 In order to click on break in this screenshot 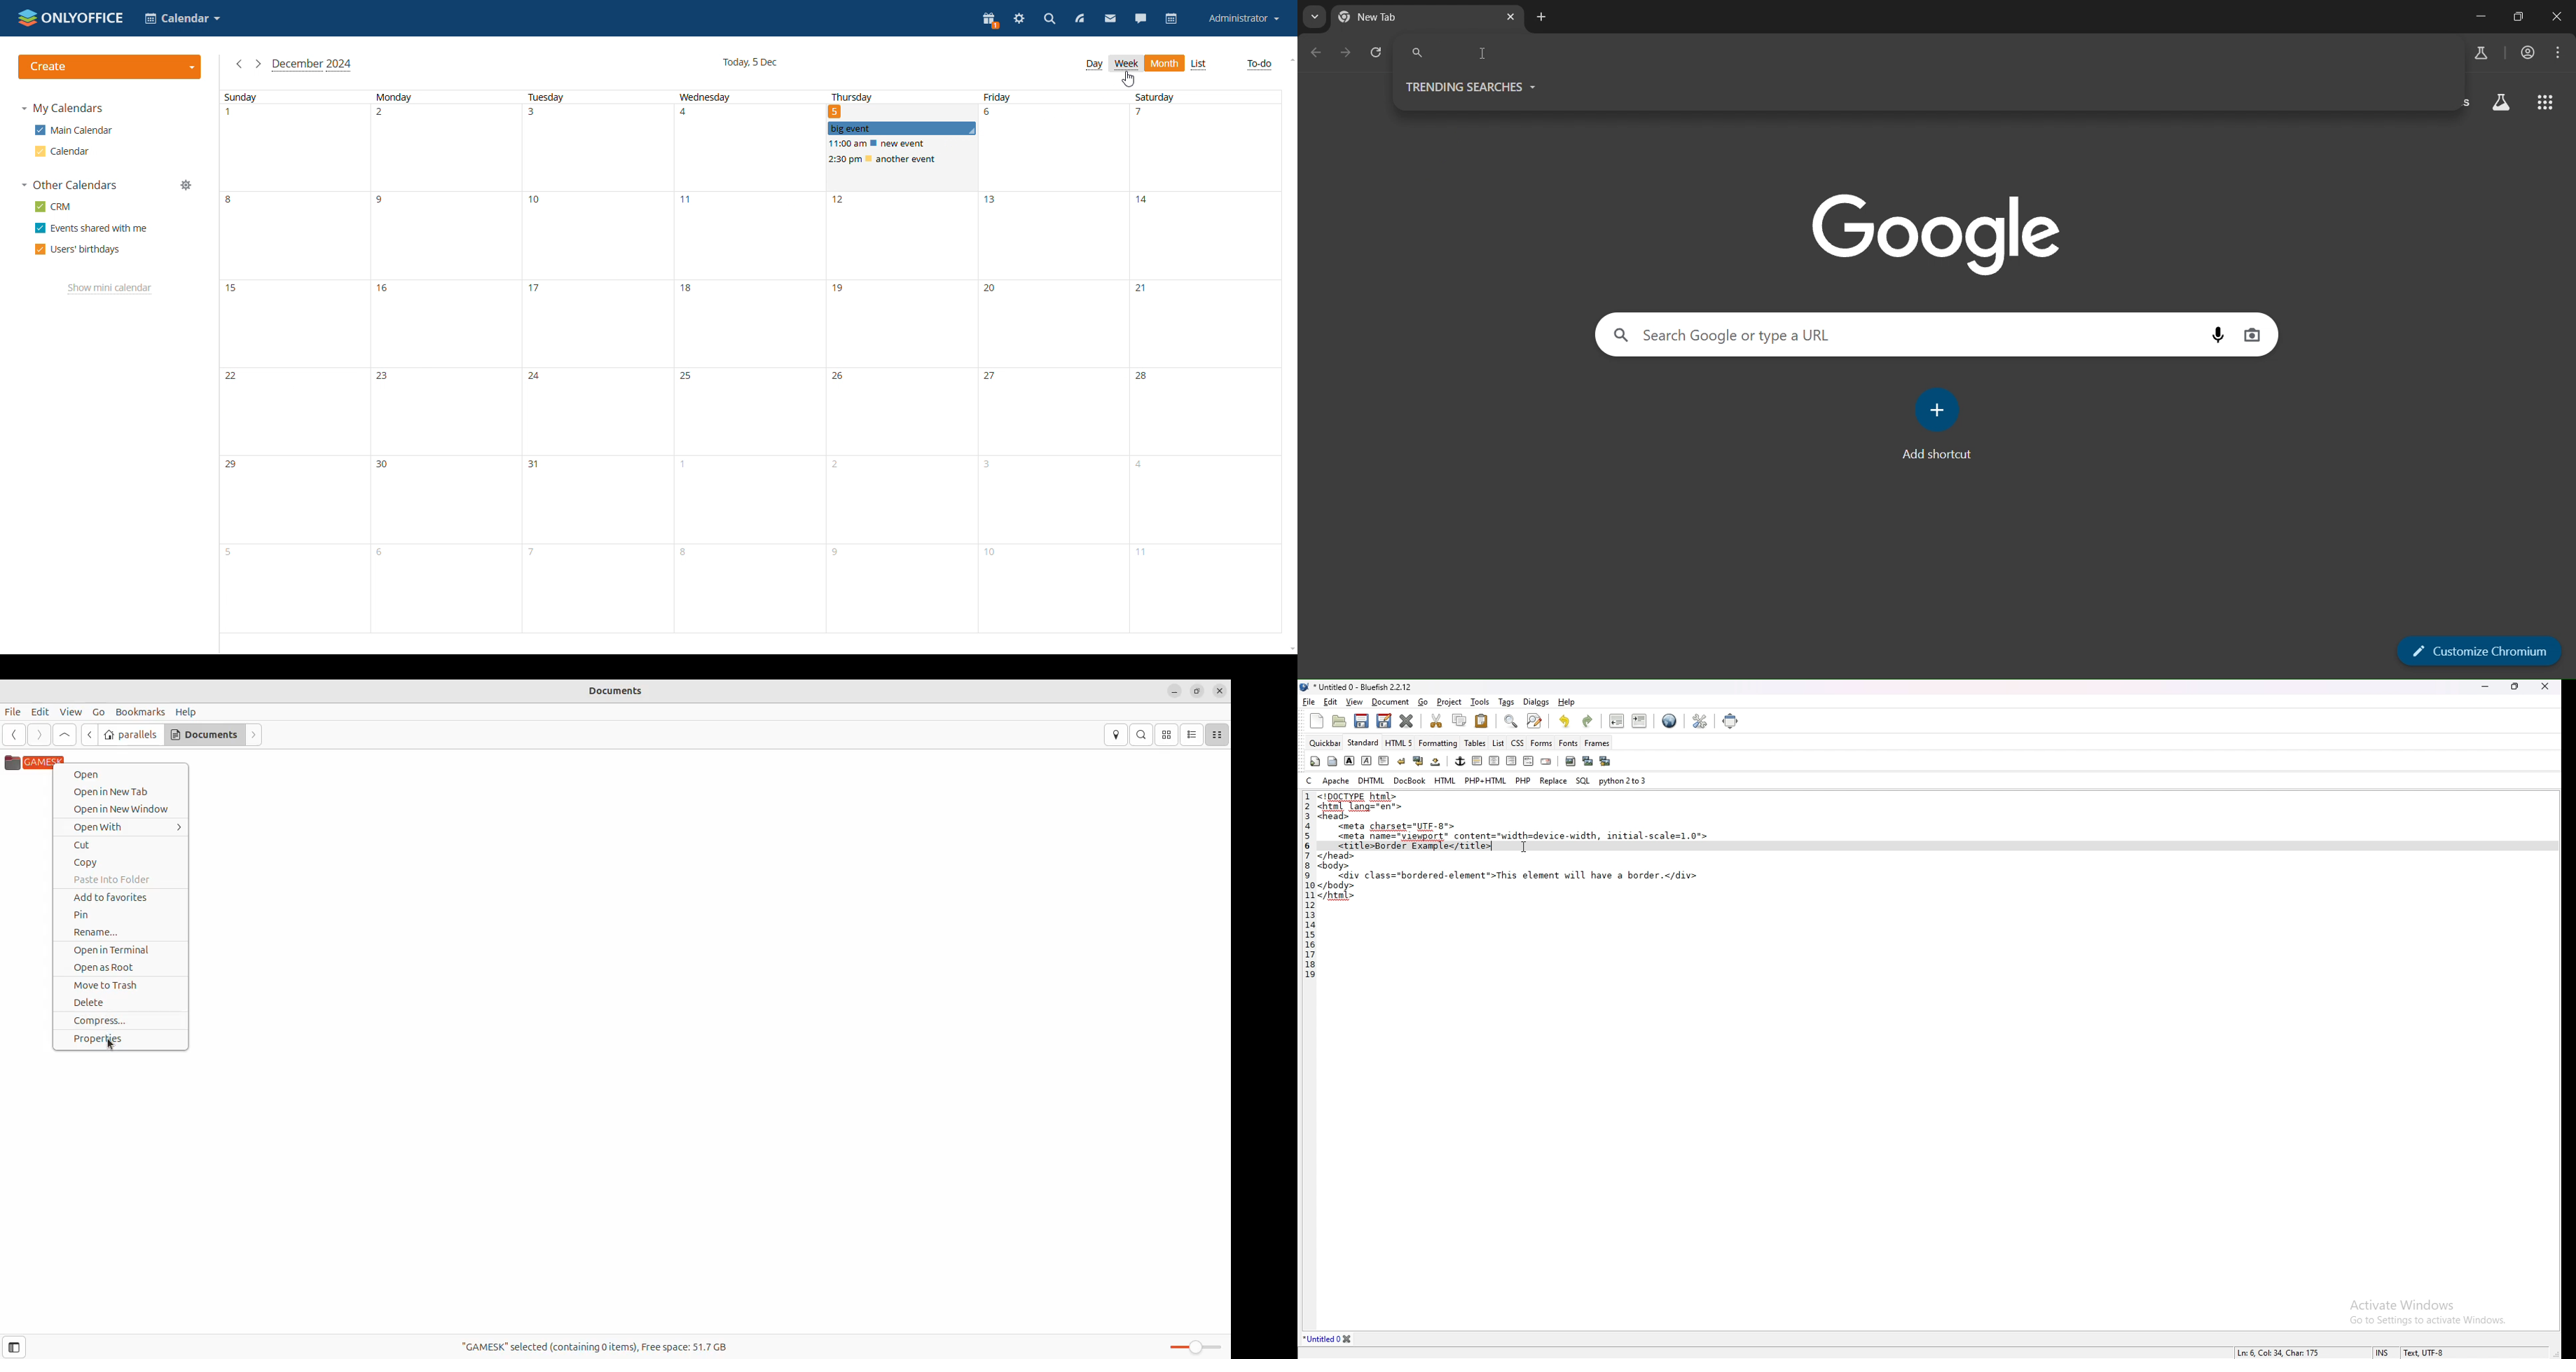, I will do `click(1401, 761)`.